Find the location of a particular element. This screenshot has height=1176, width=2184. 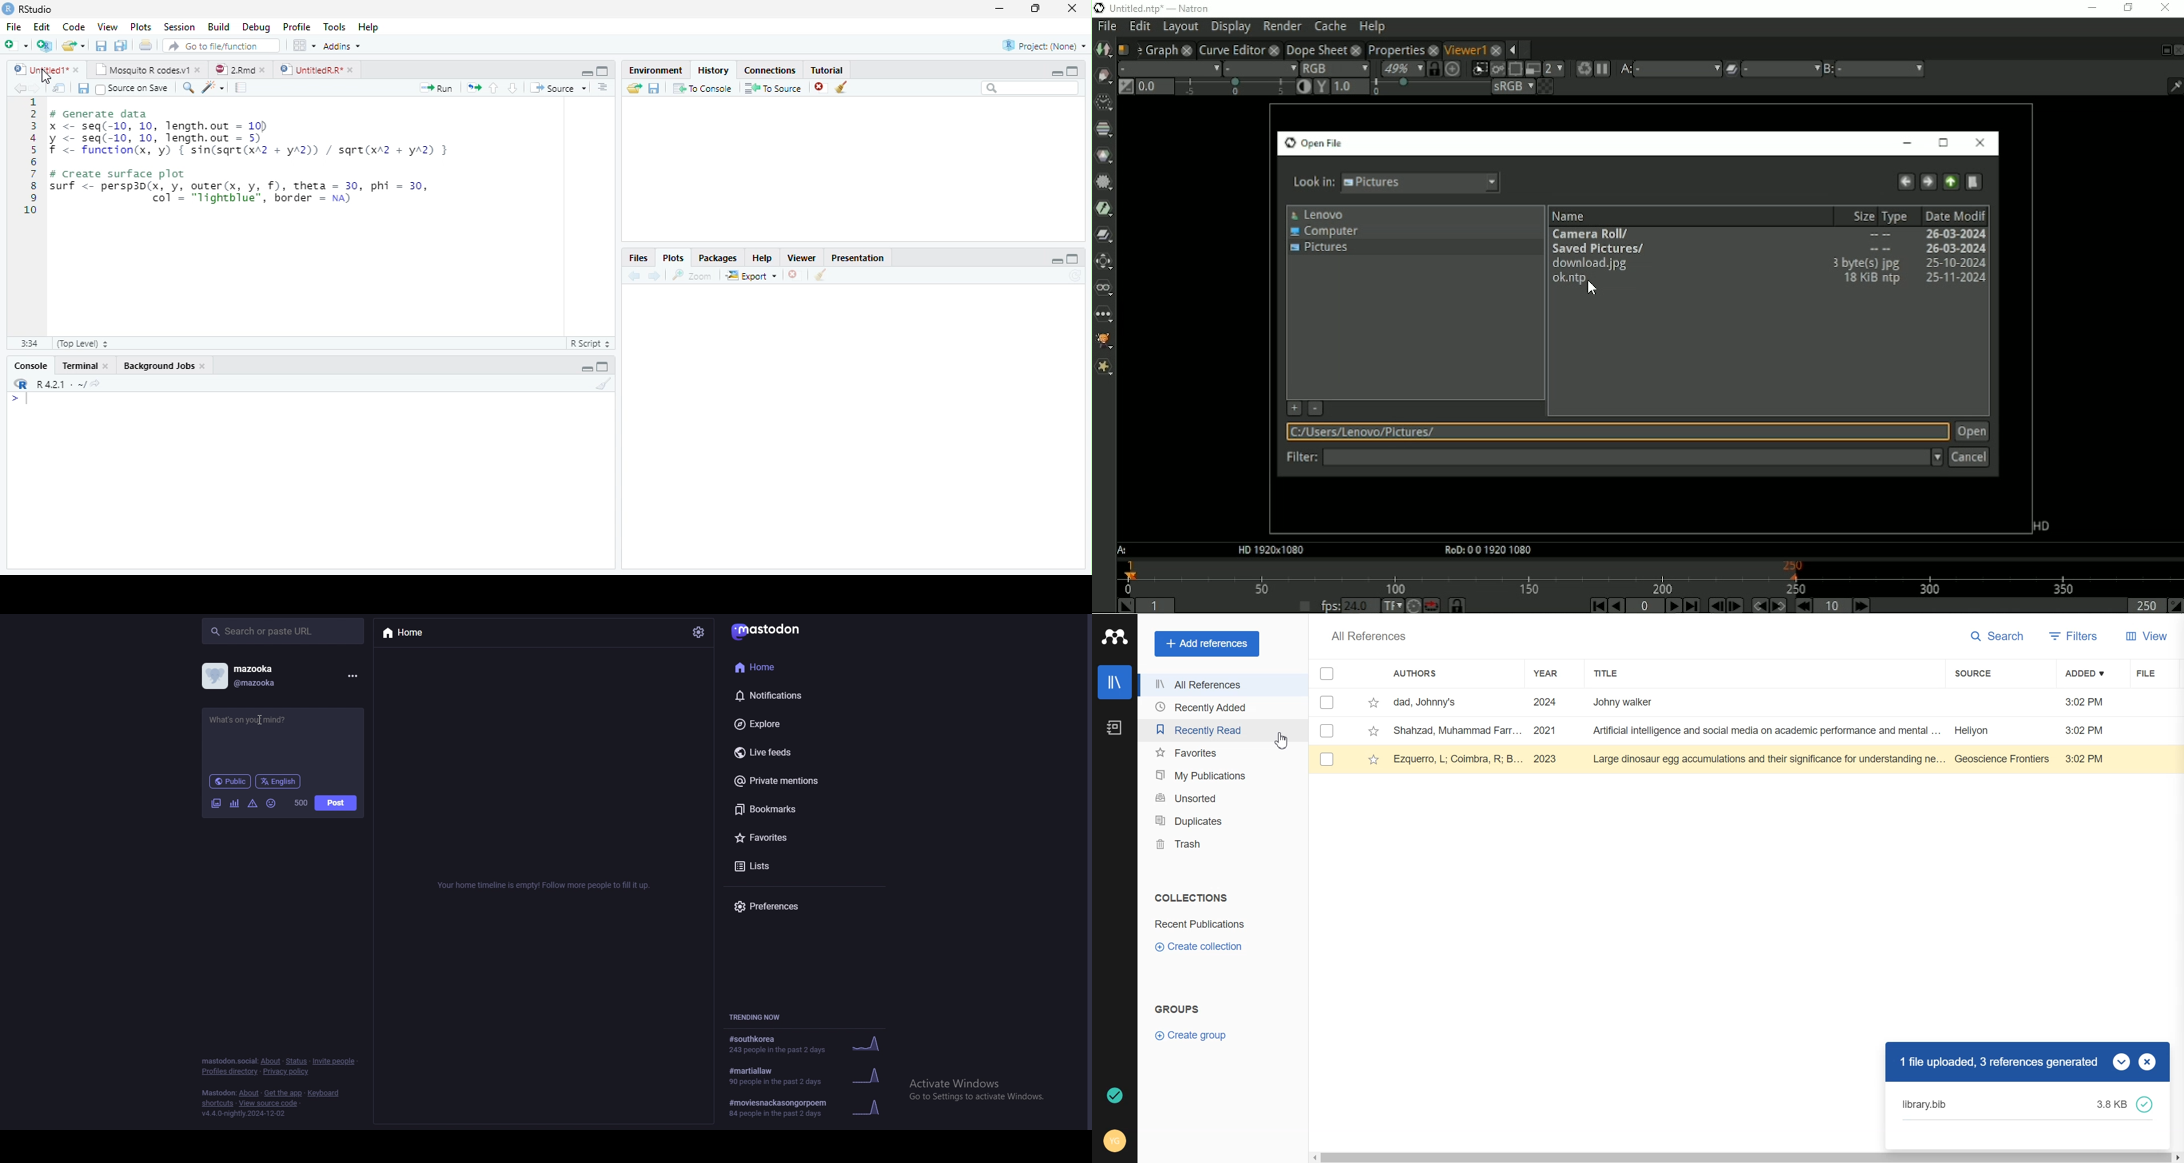

close is located at coordinates (350, 70).